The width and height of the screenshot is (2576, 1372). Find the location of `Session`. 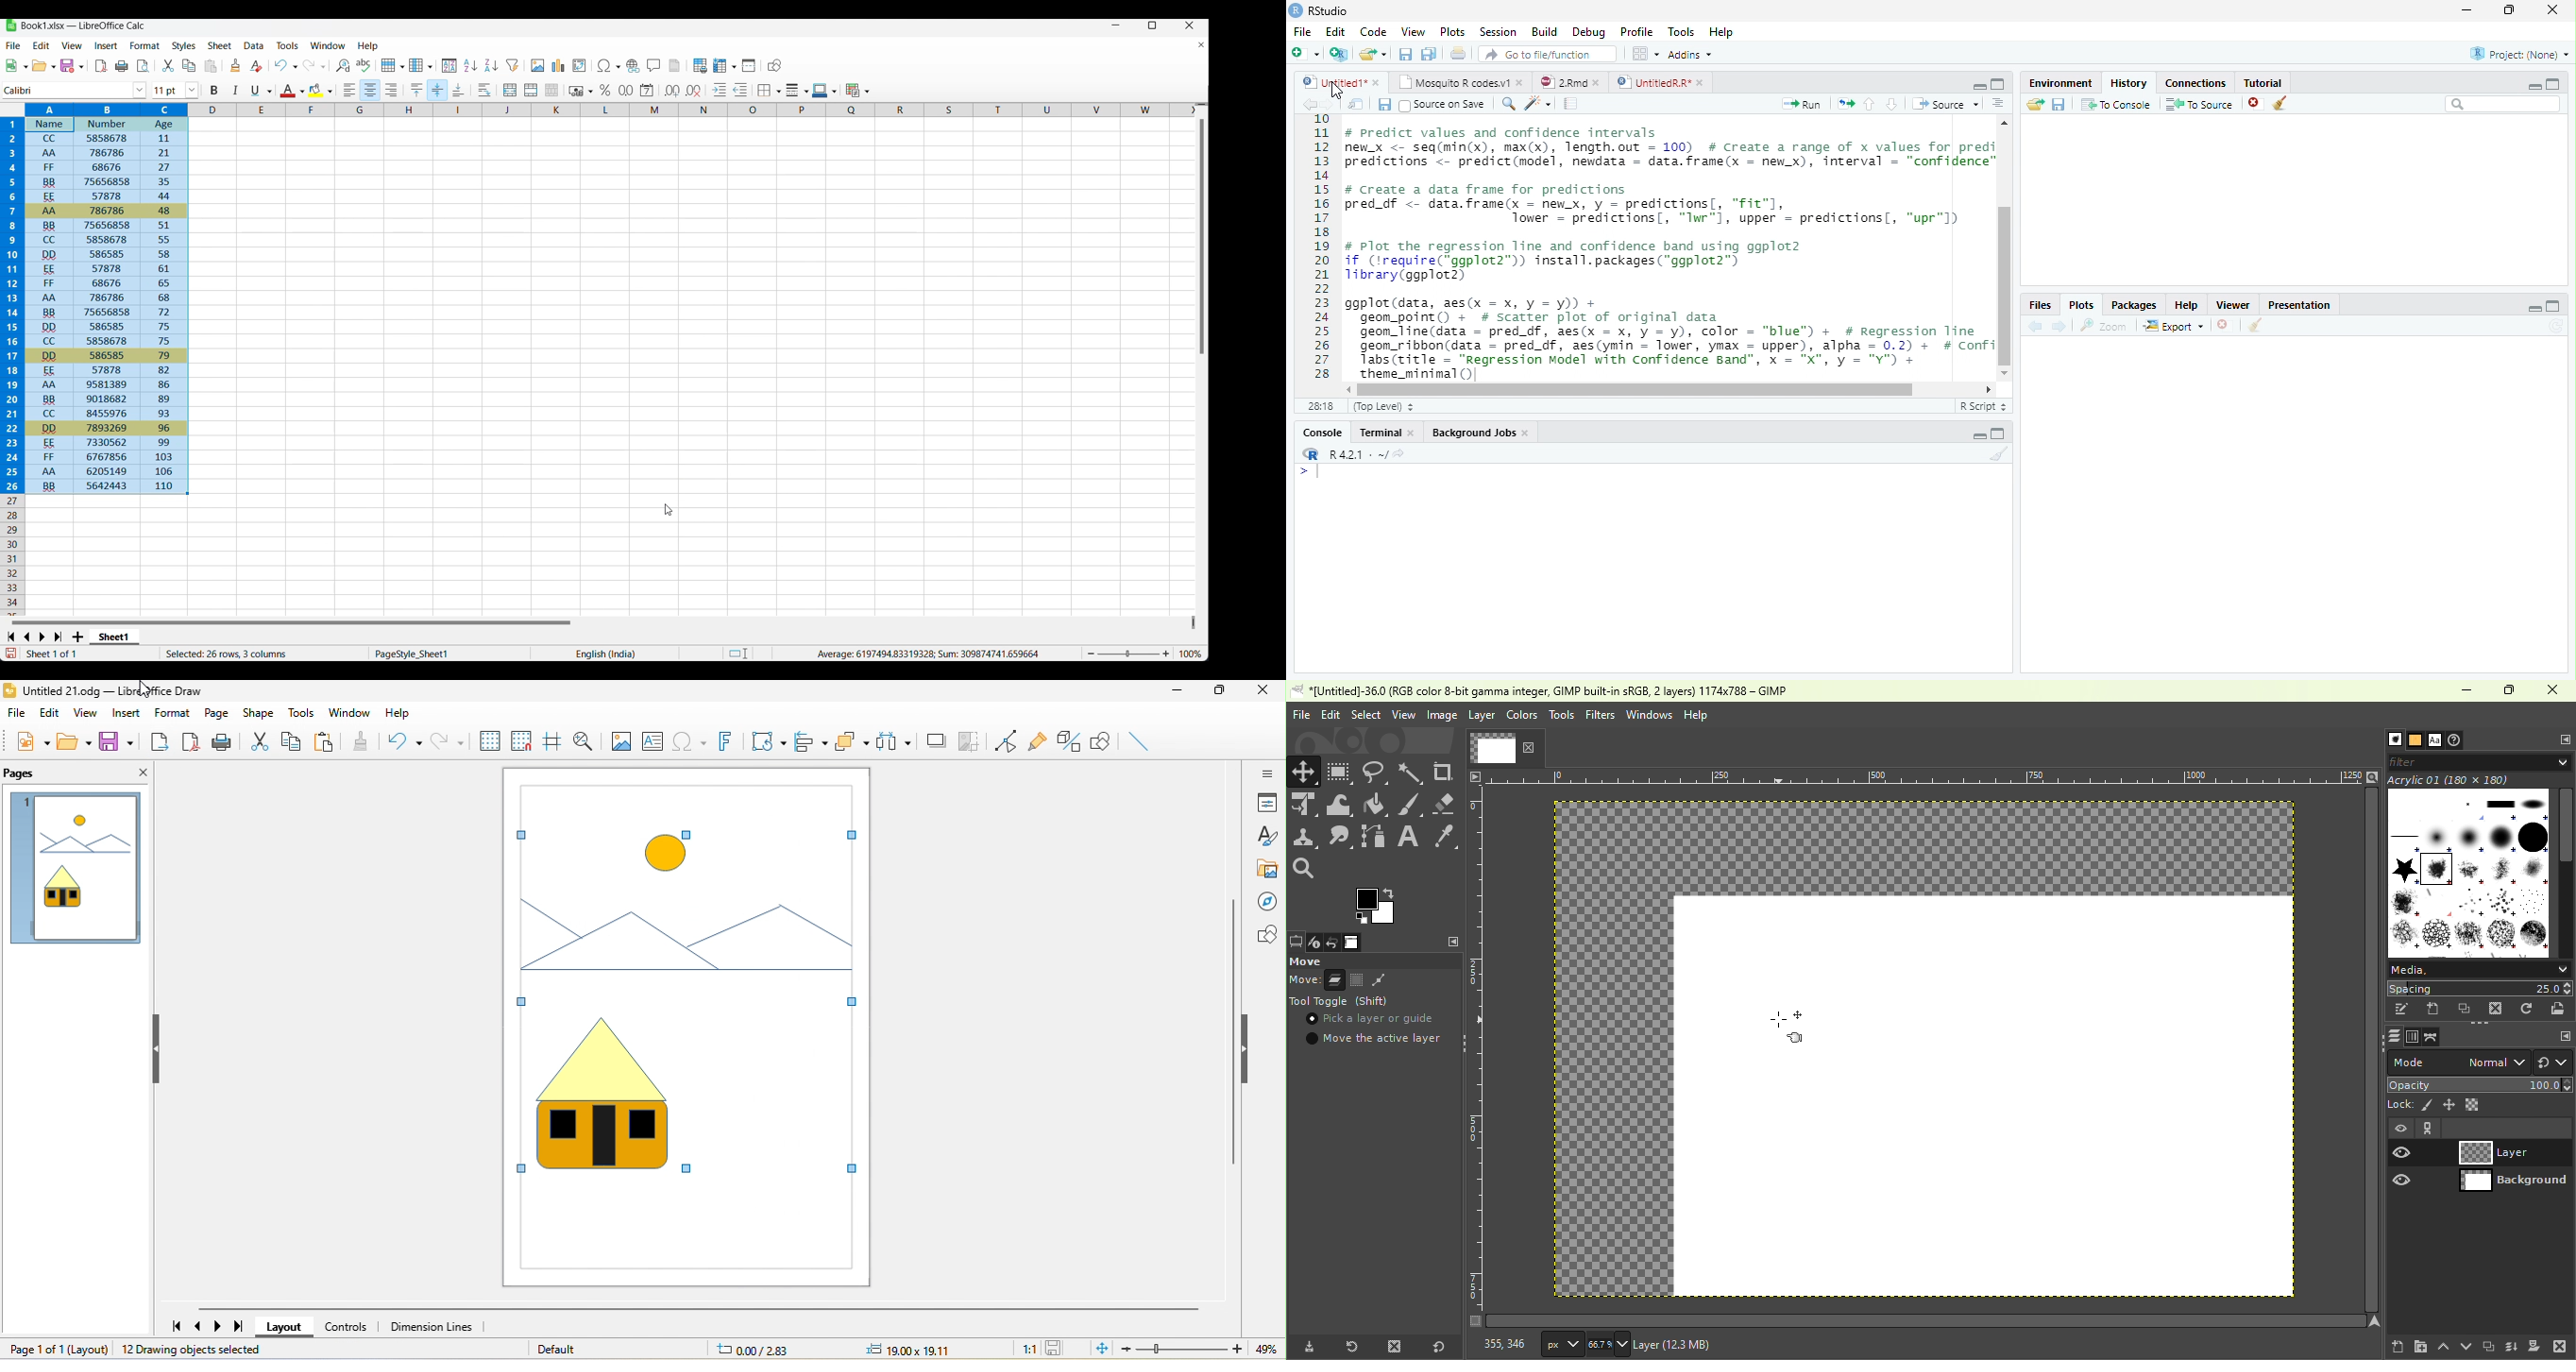

Session is located at coordinates (1500, 31).